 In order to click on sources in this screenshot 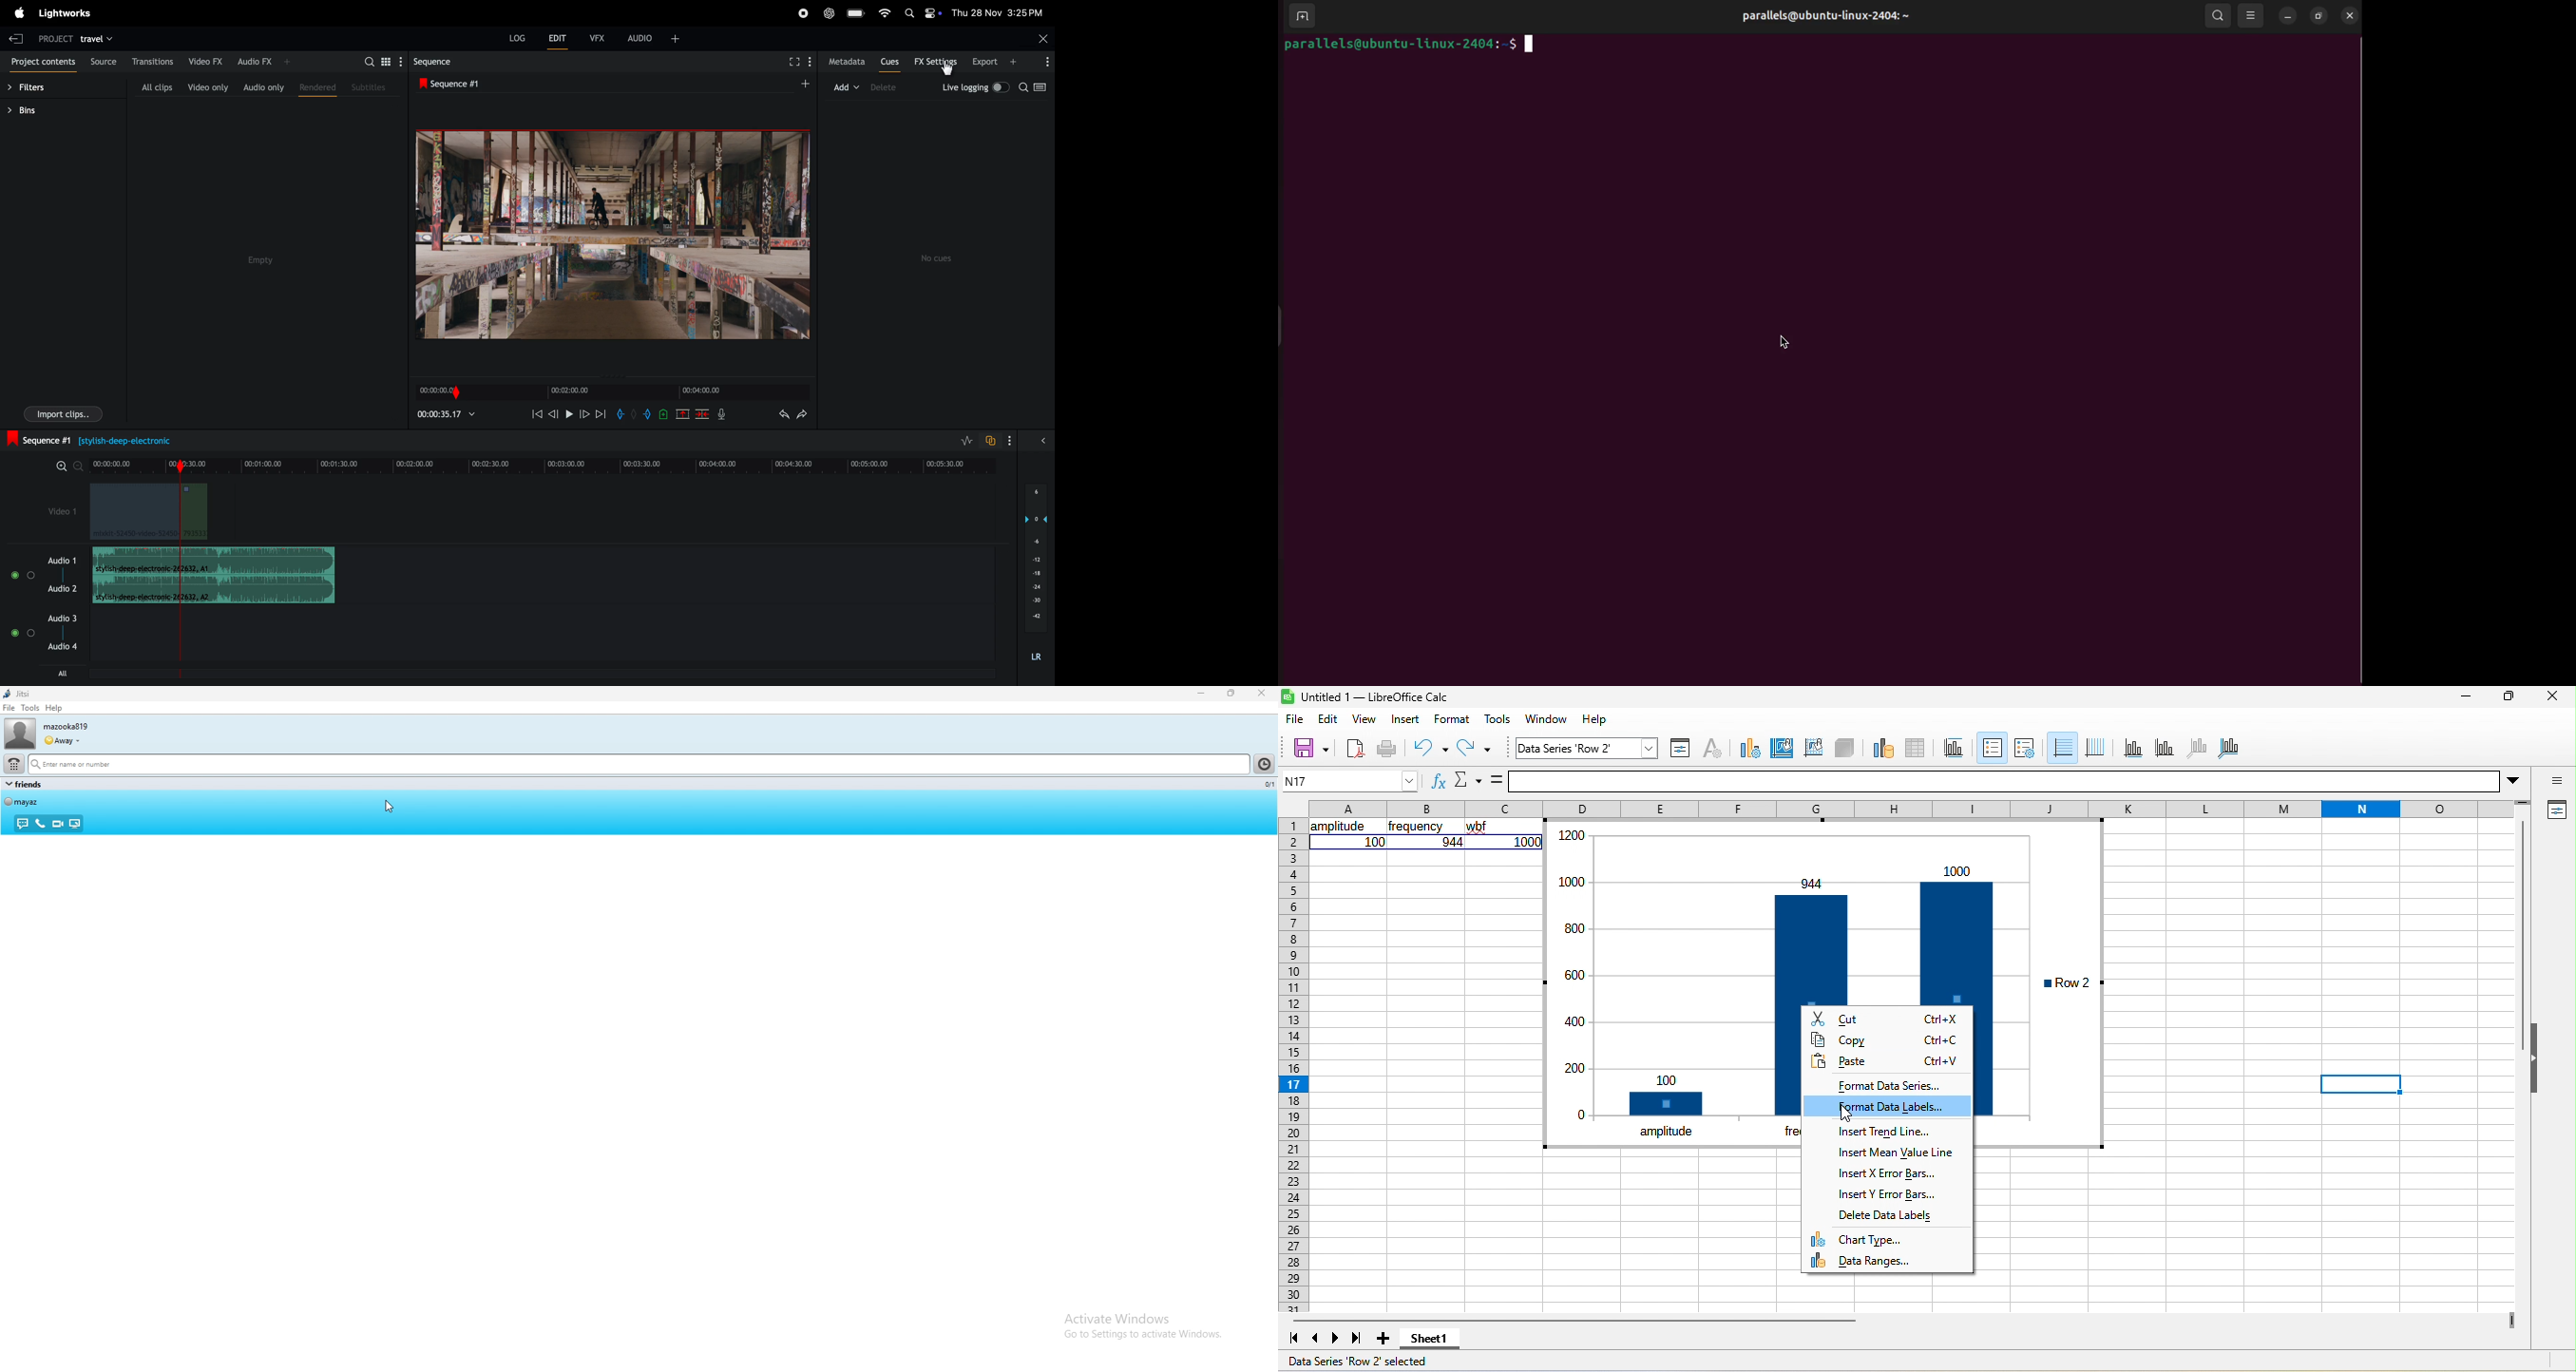, I will do `click(104, 62)`.